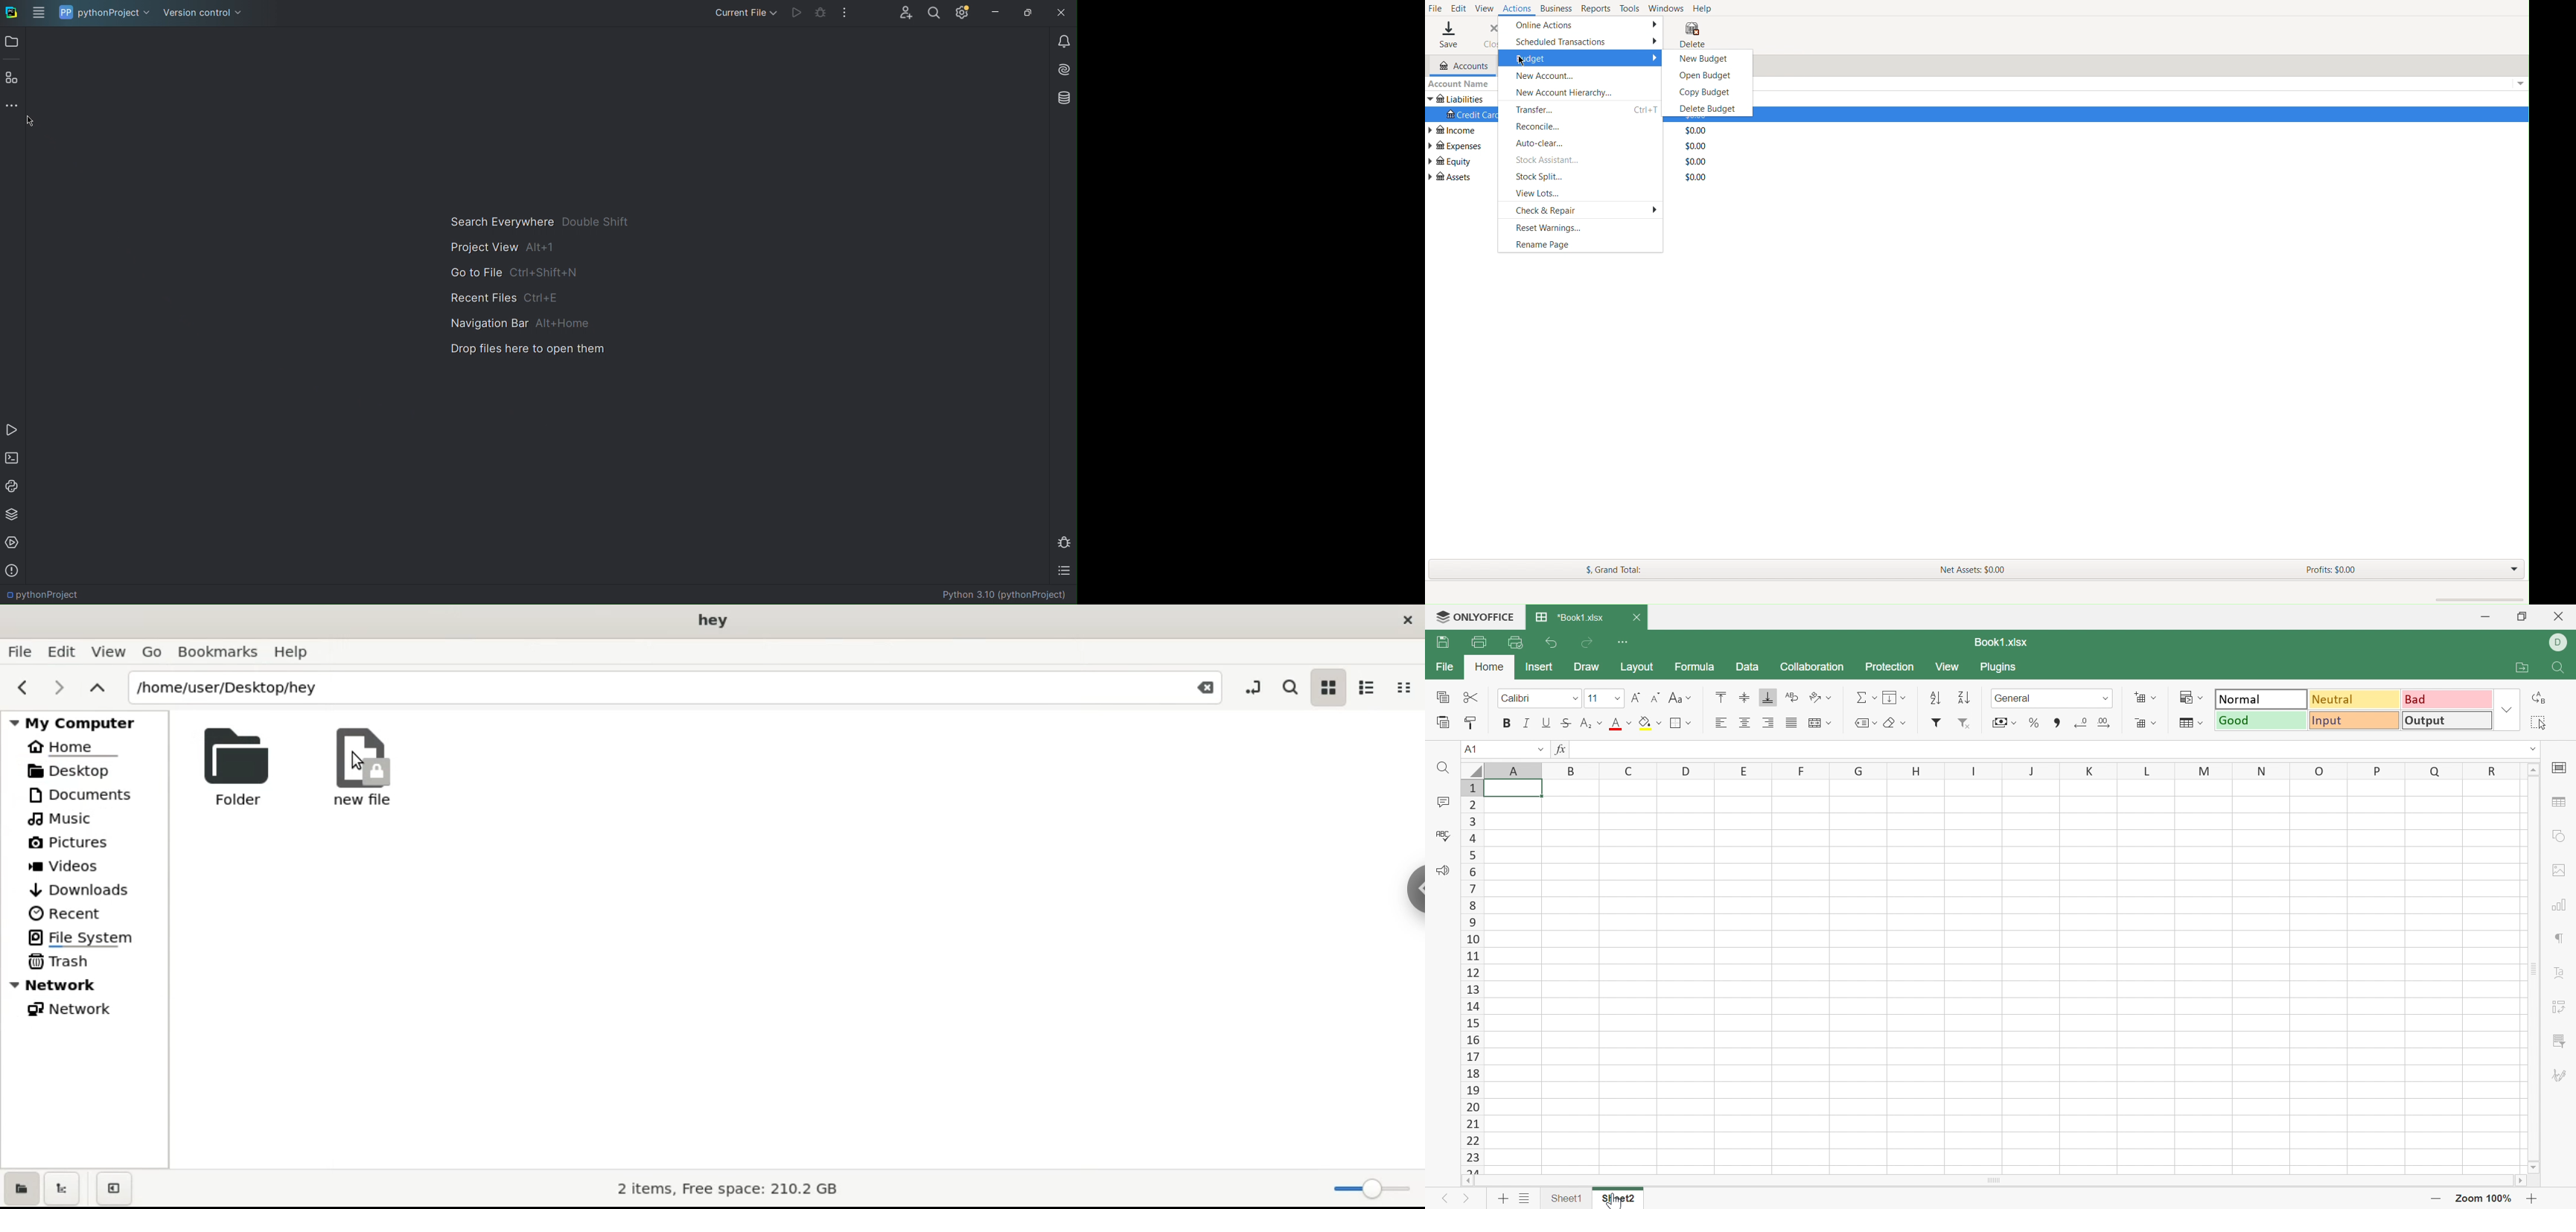 This screenshot has width=2576, height=1232. I want to click on Summation, so click(1860, 696).